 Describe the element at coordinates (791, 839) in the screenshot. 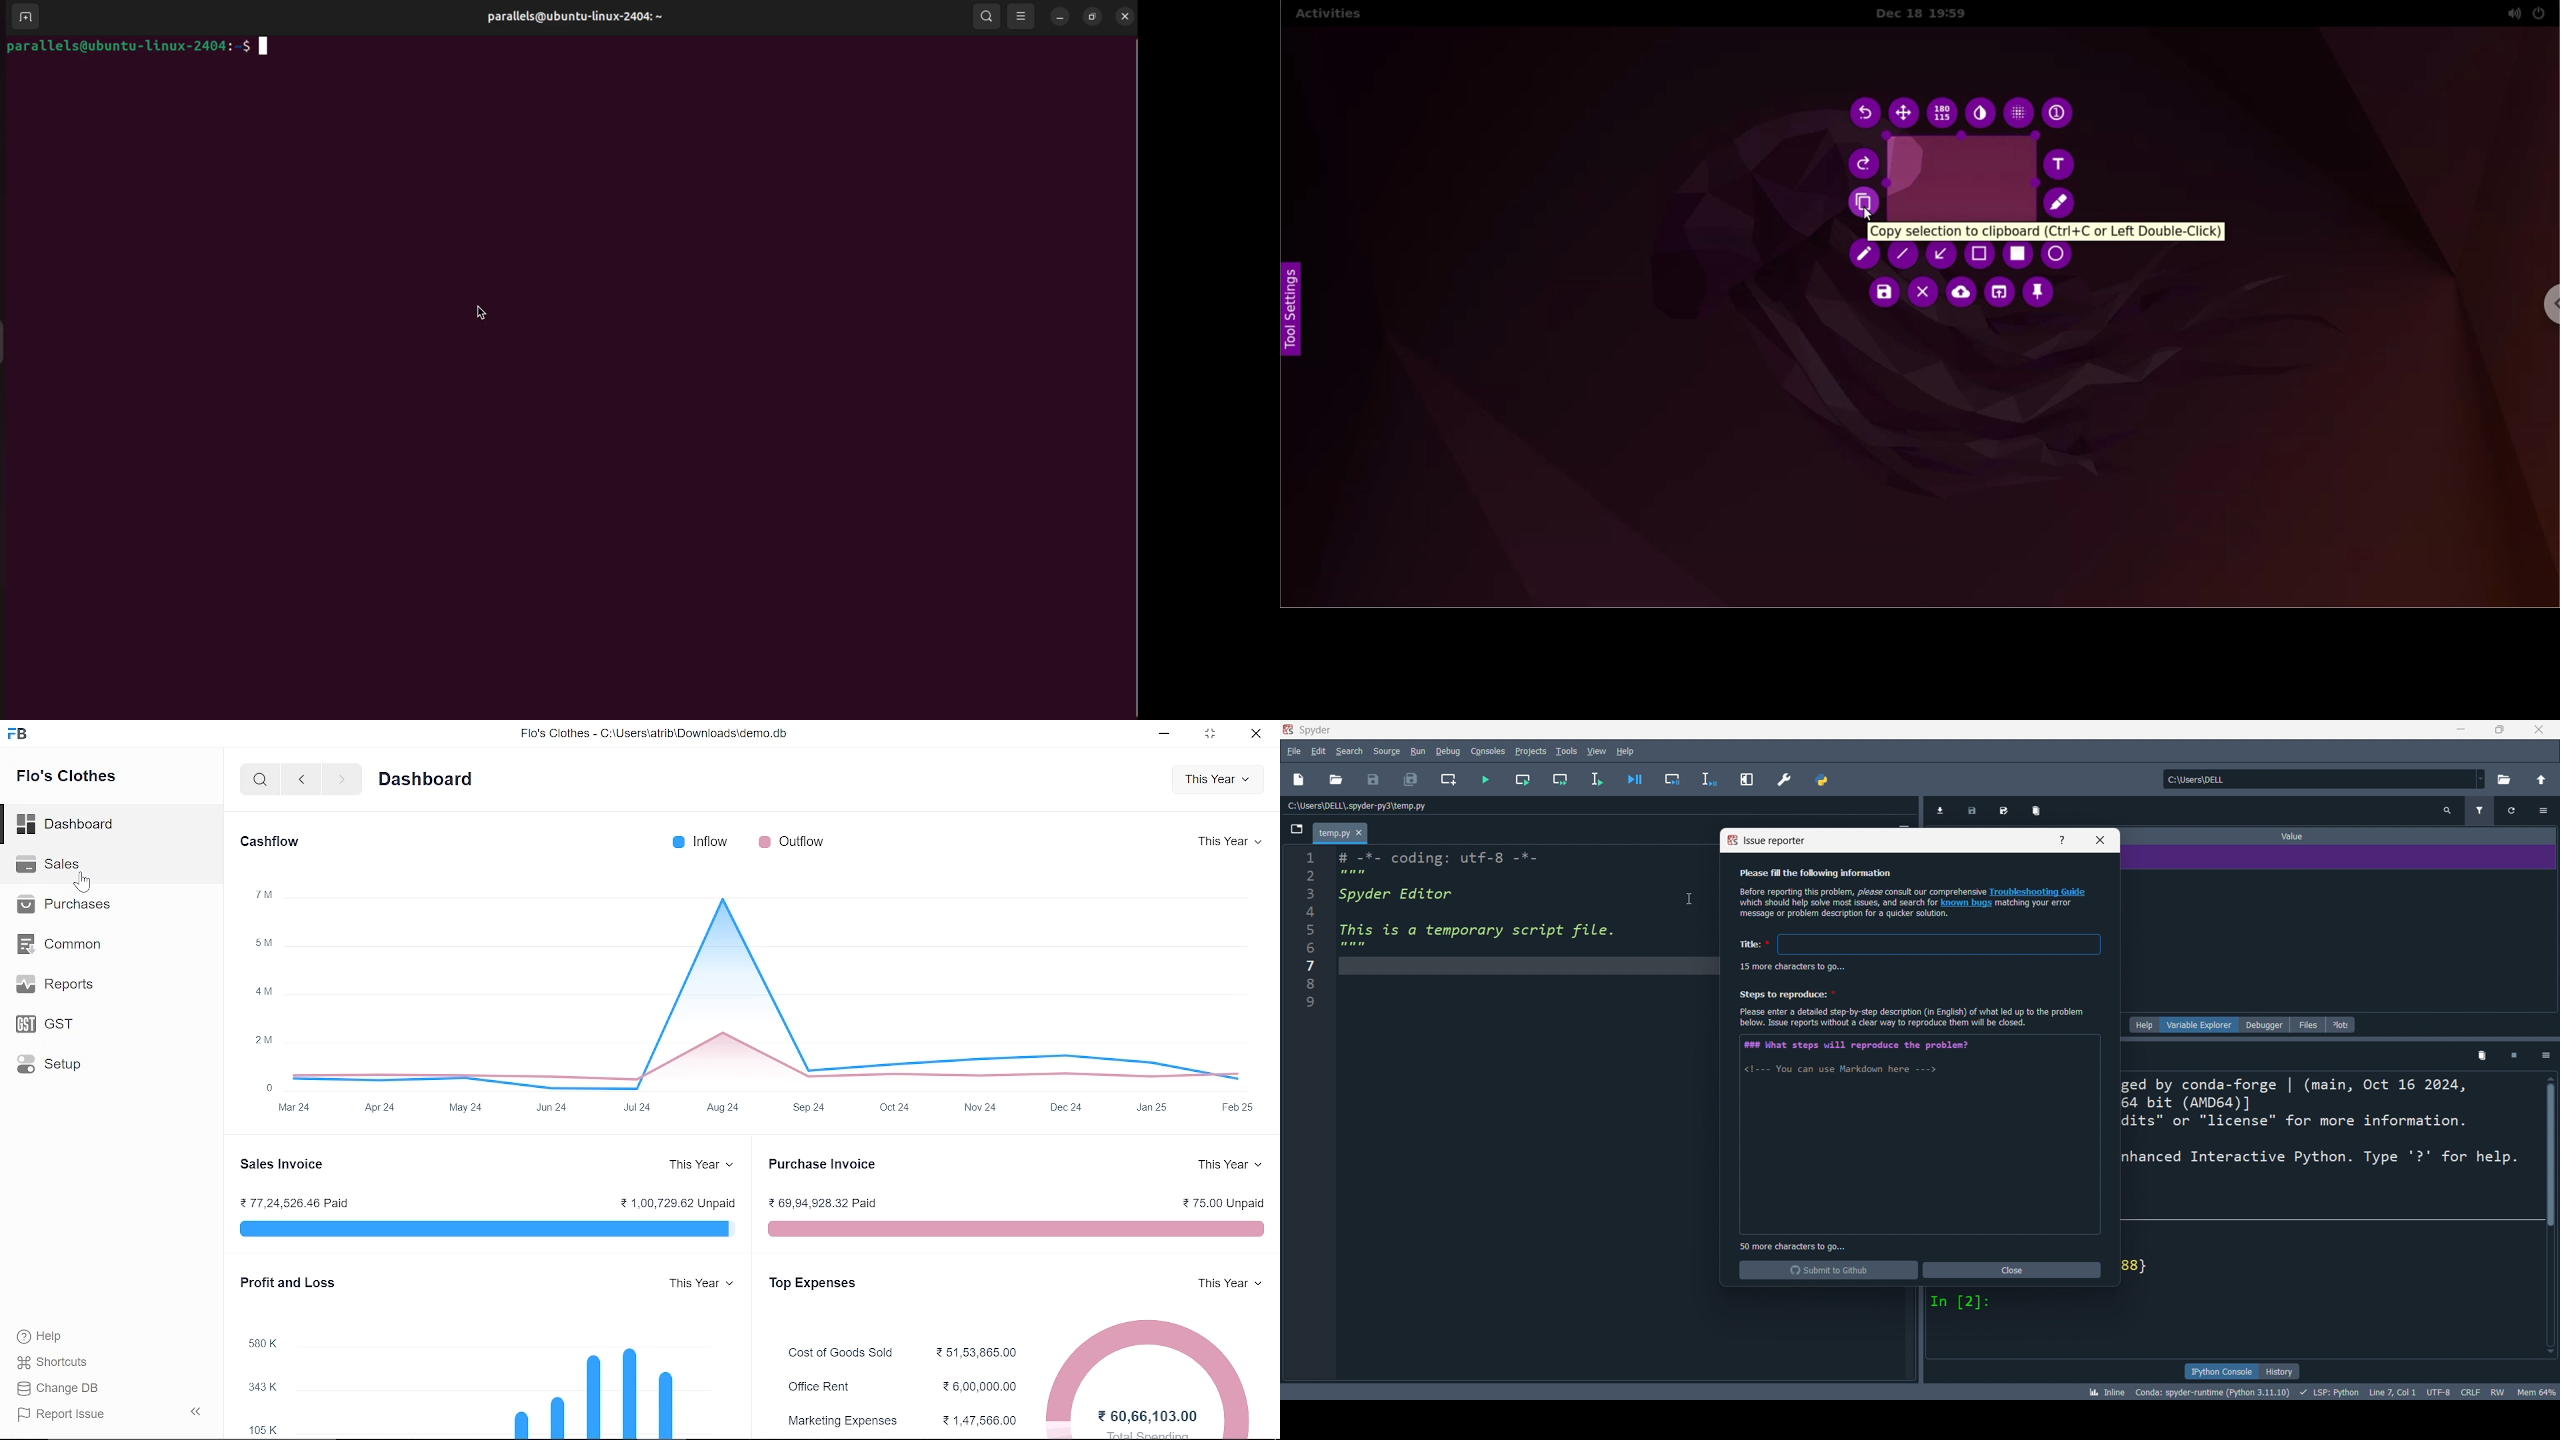

I see `Outflow` at that location.